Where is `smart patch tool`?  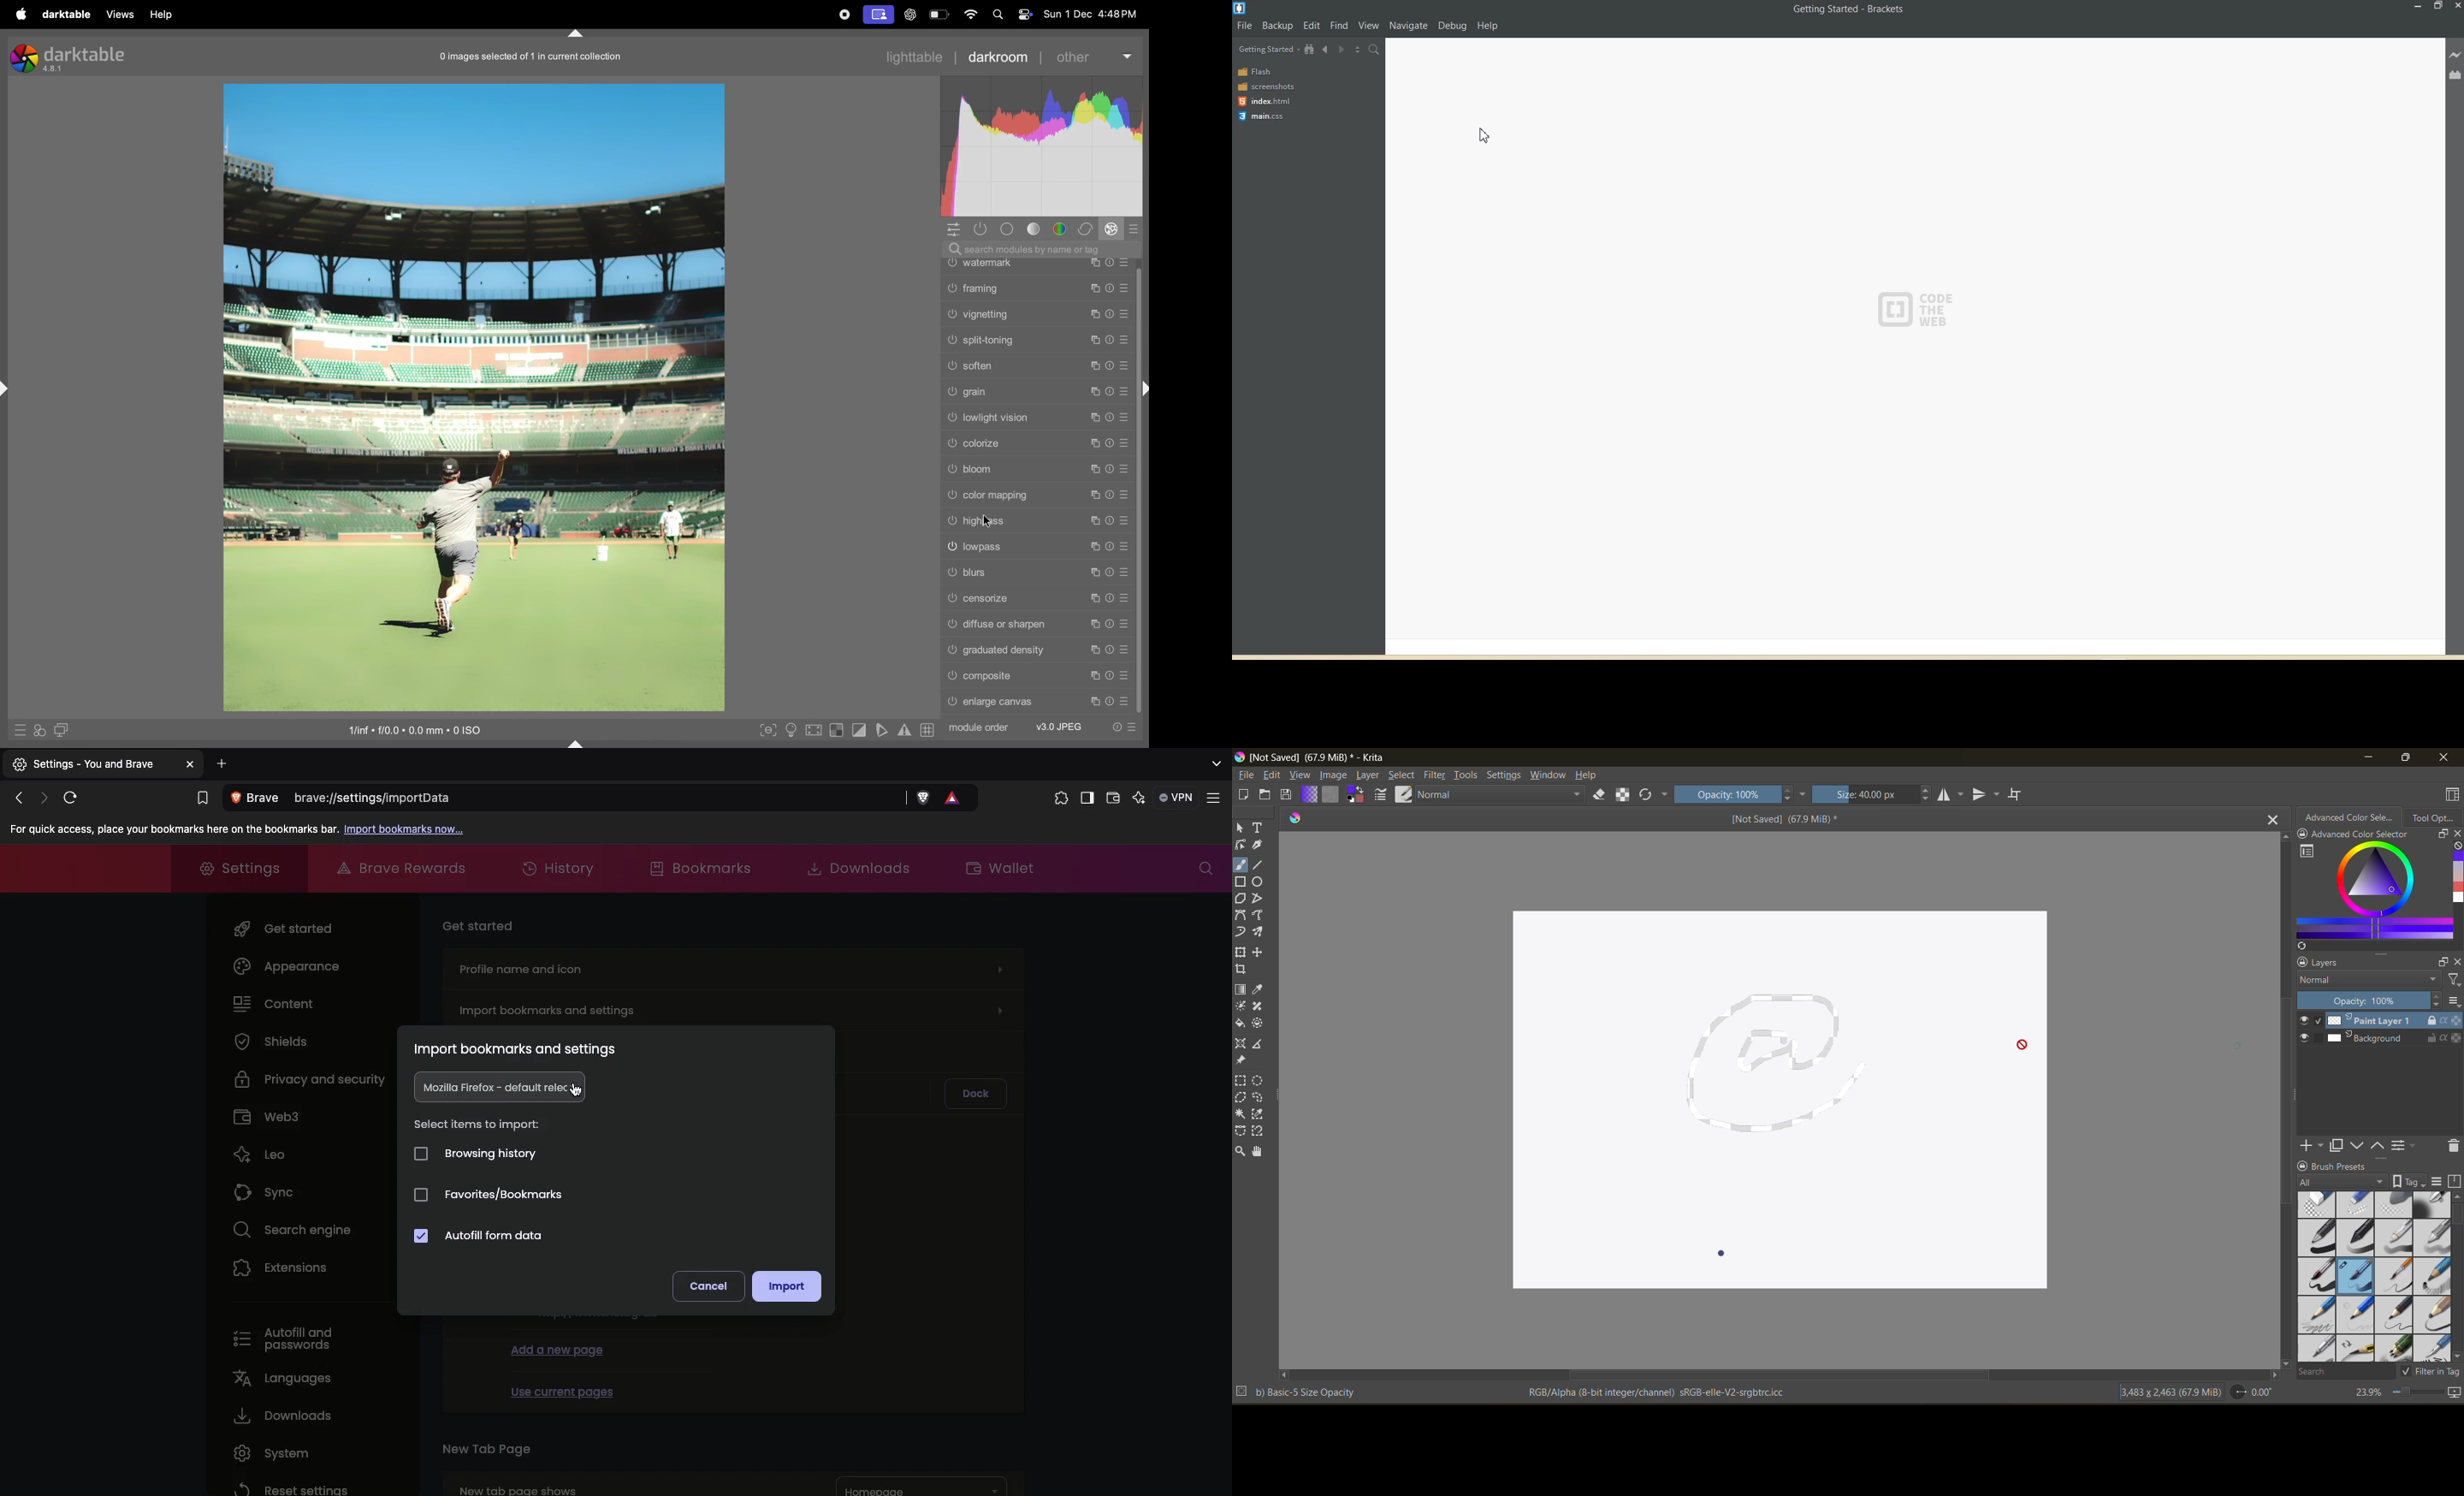 smart patch tool is located at coordinates (1257, 1007).